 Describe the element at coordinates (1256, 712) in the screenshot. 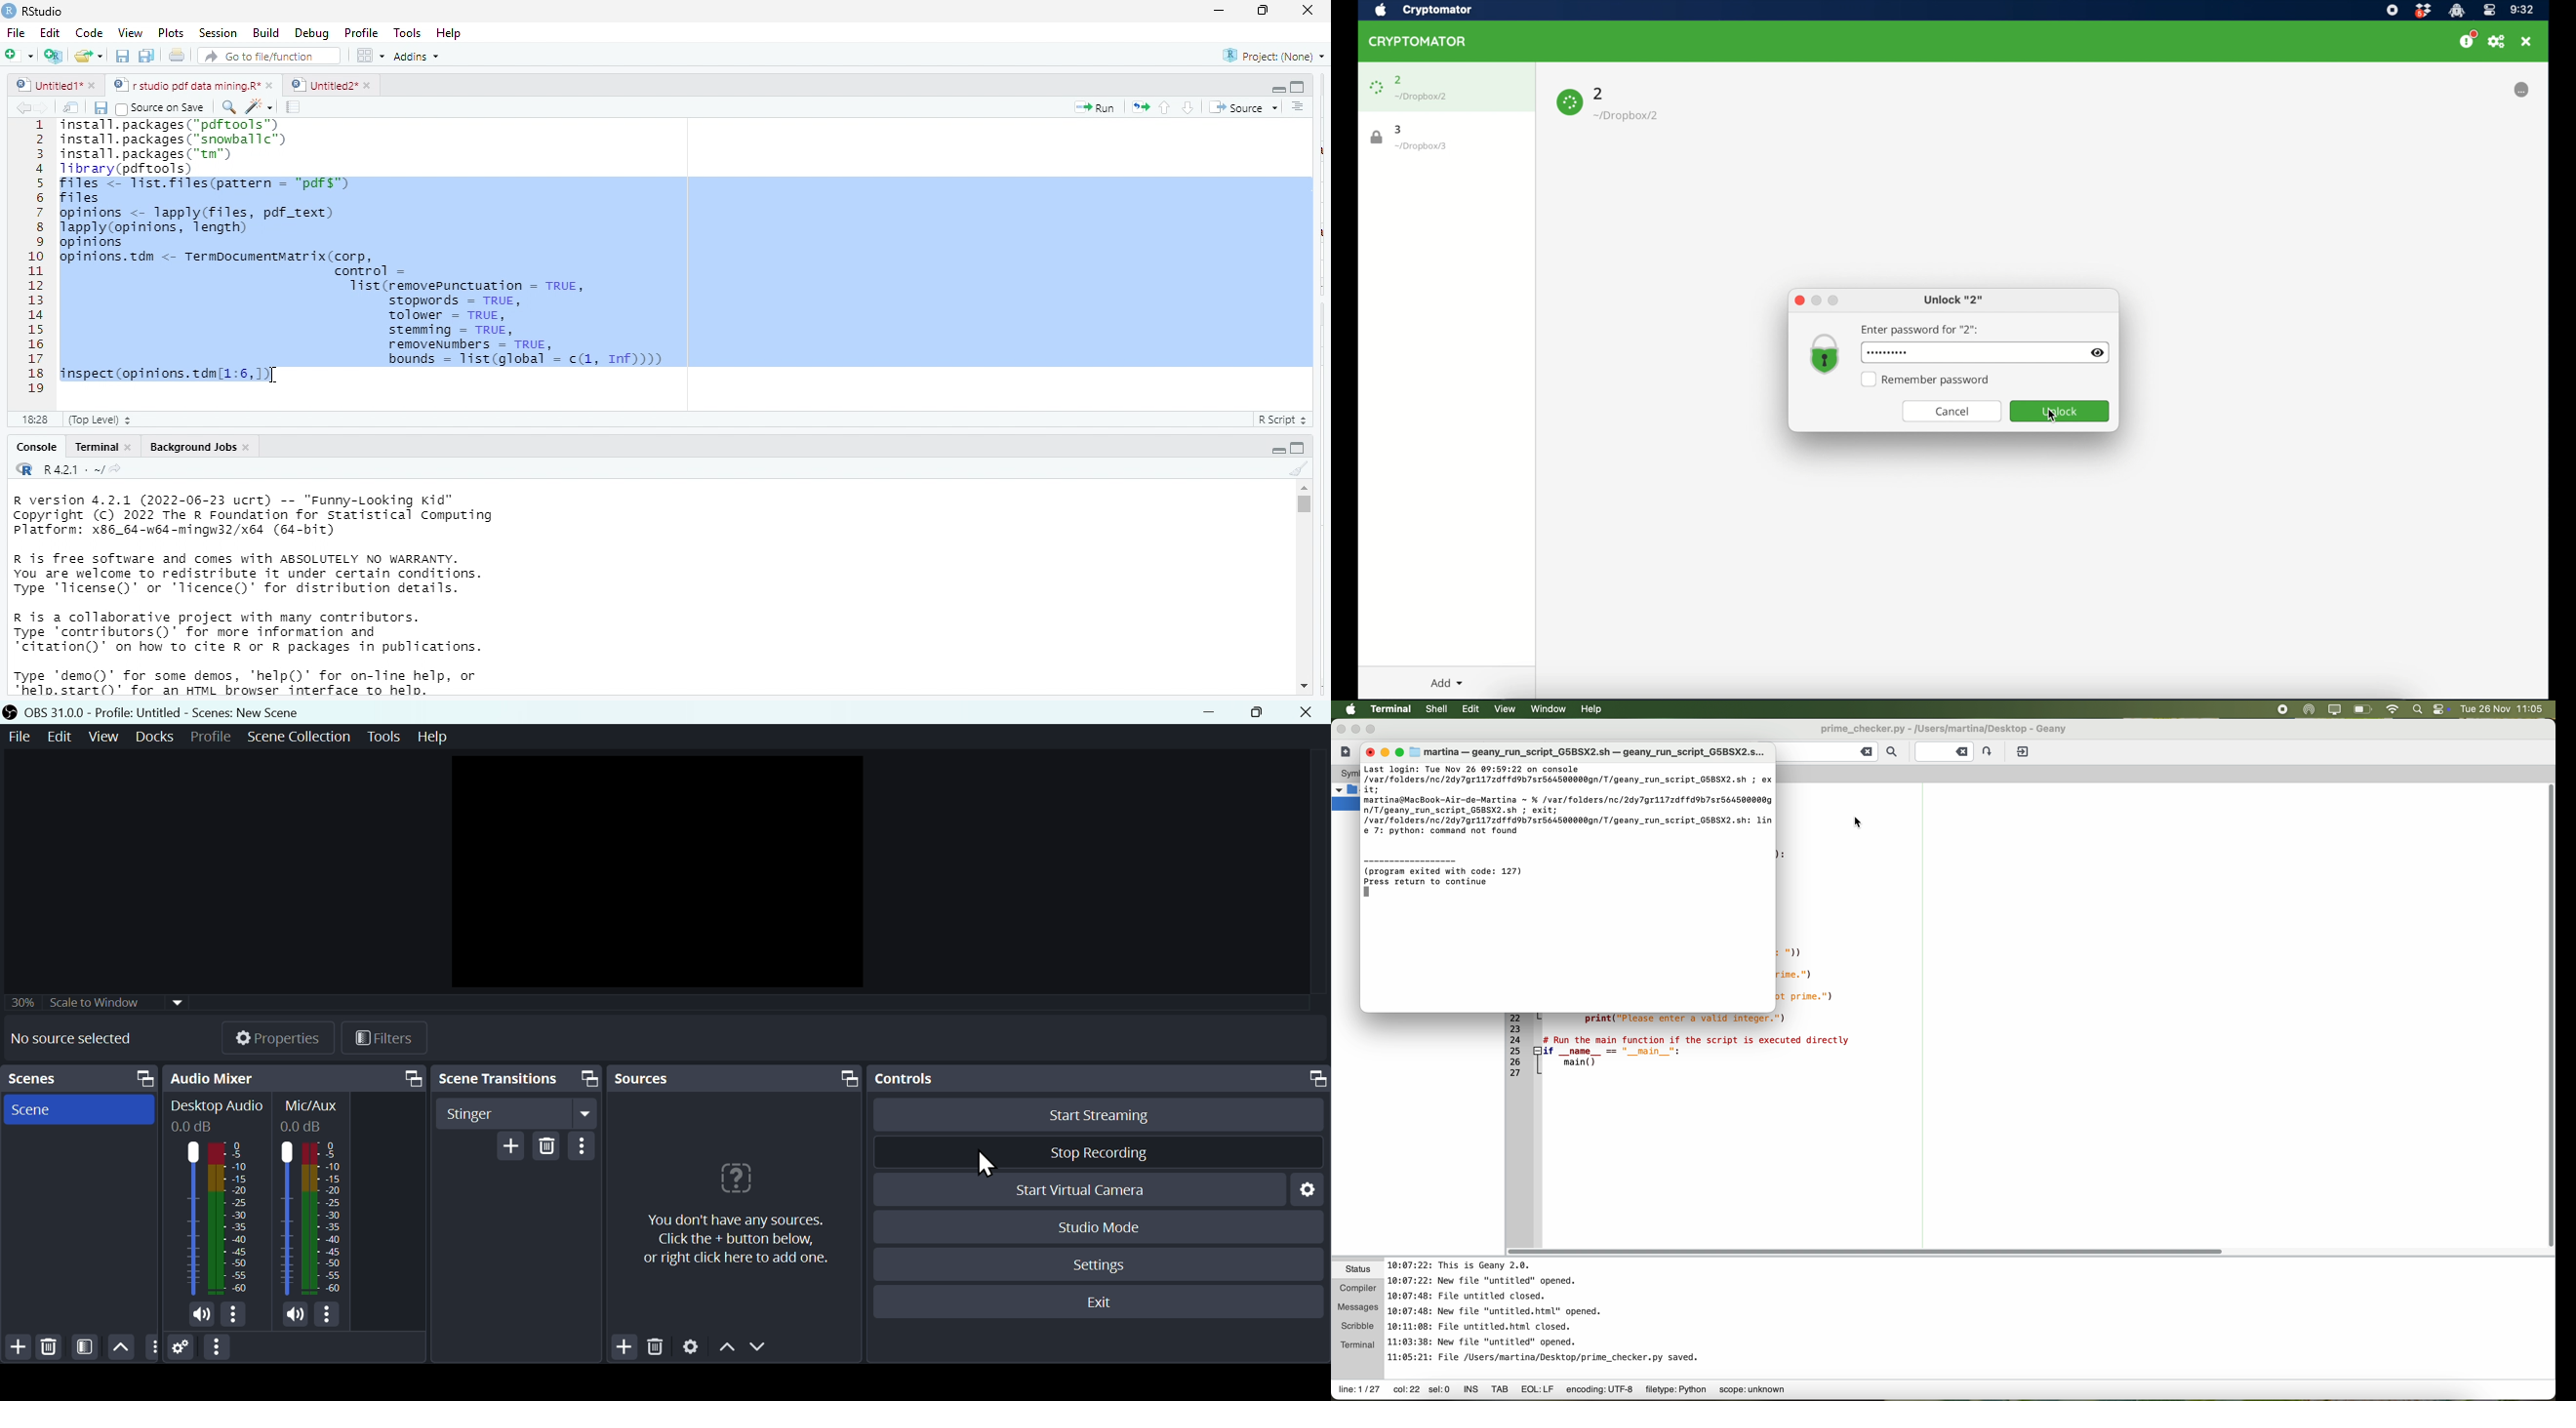

I see `maximise` at that location.